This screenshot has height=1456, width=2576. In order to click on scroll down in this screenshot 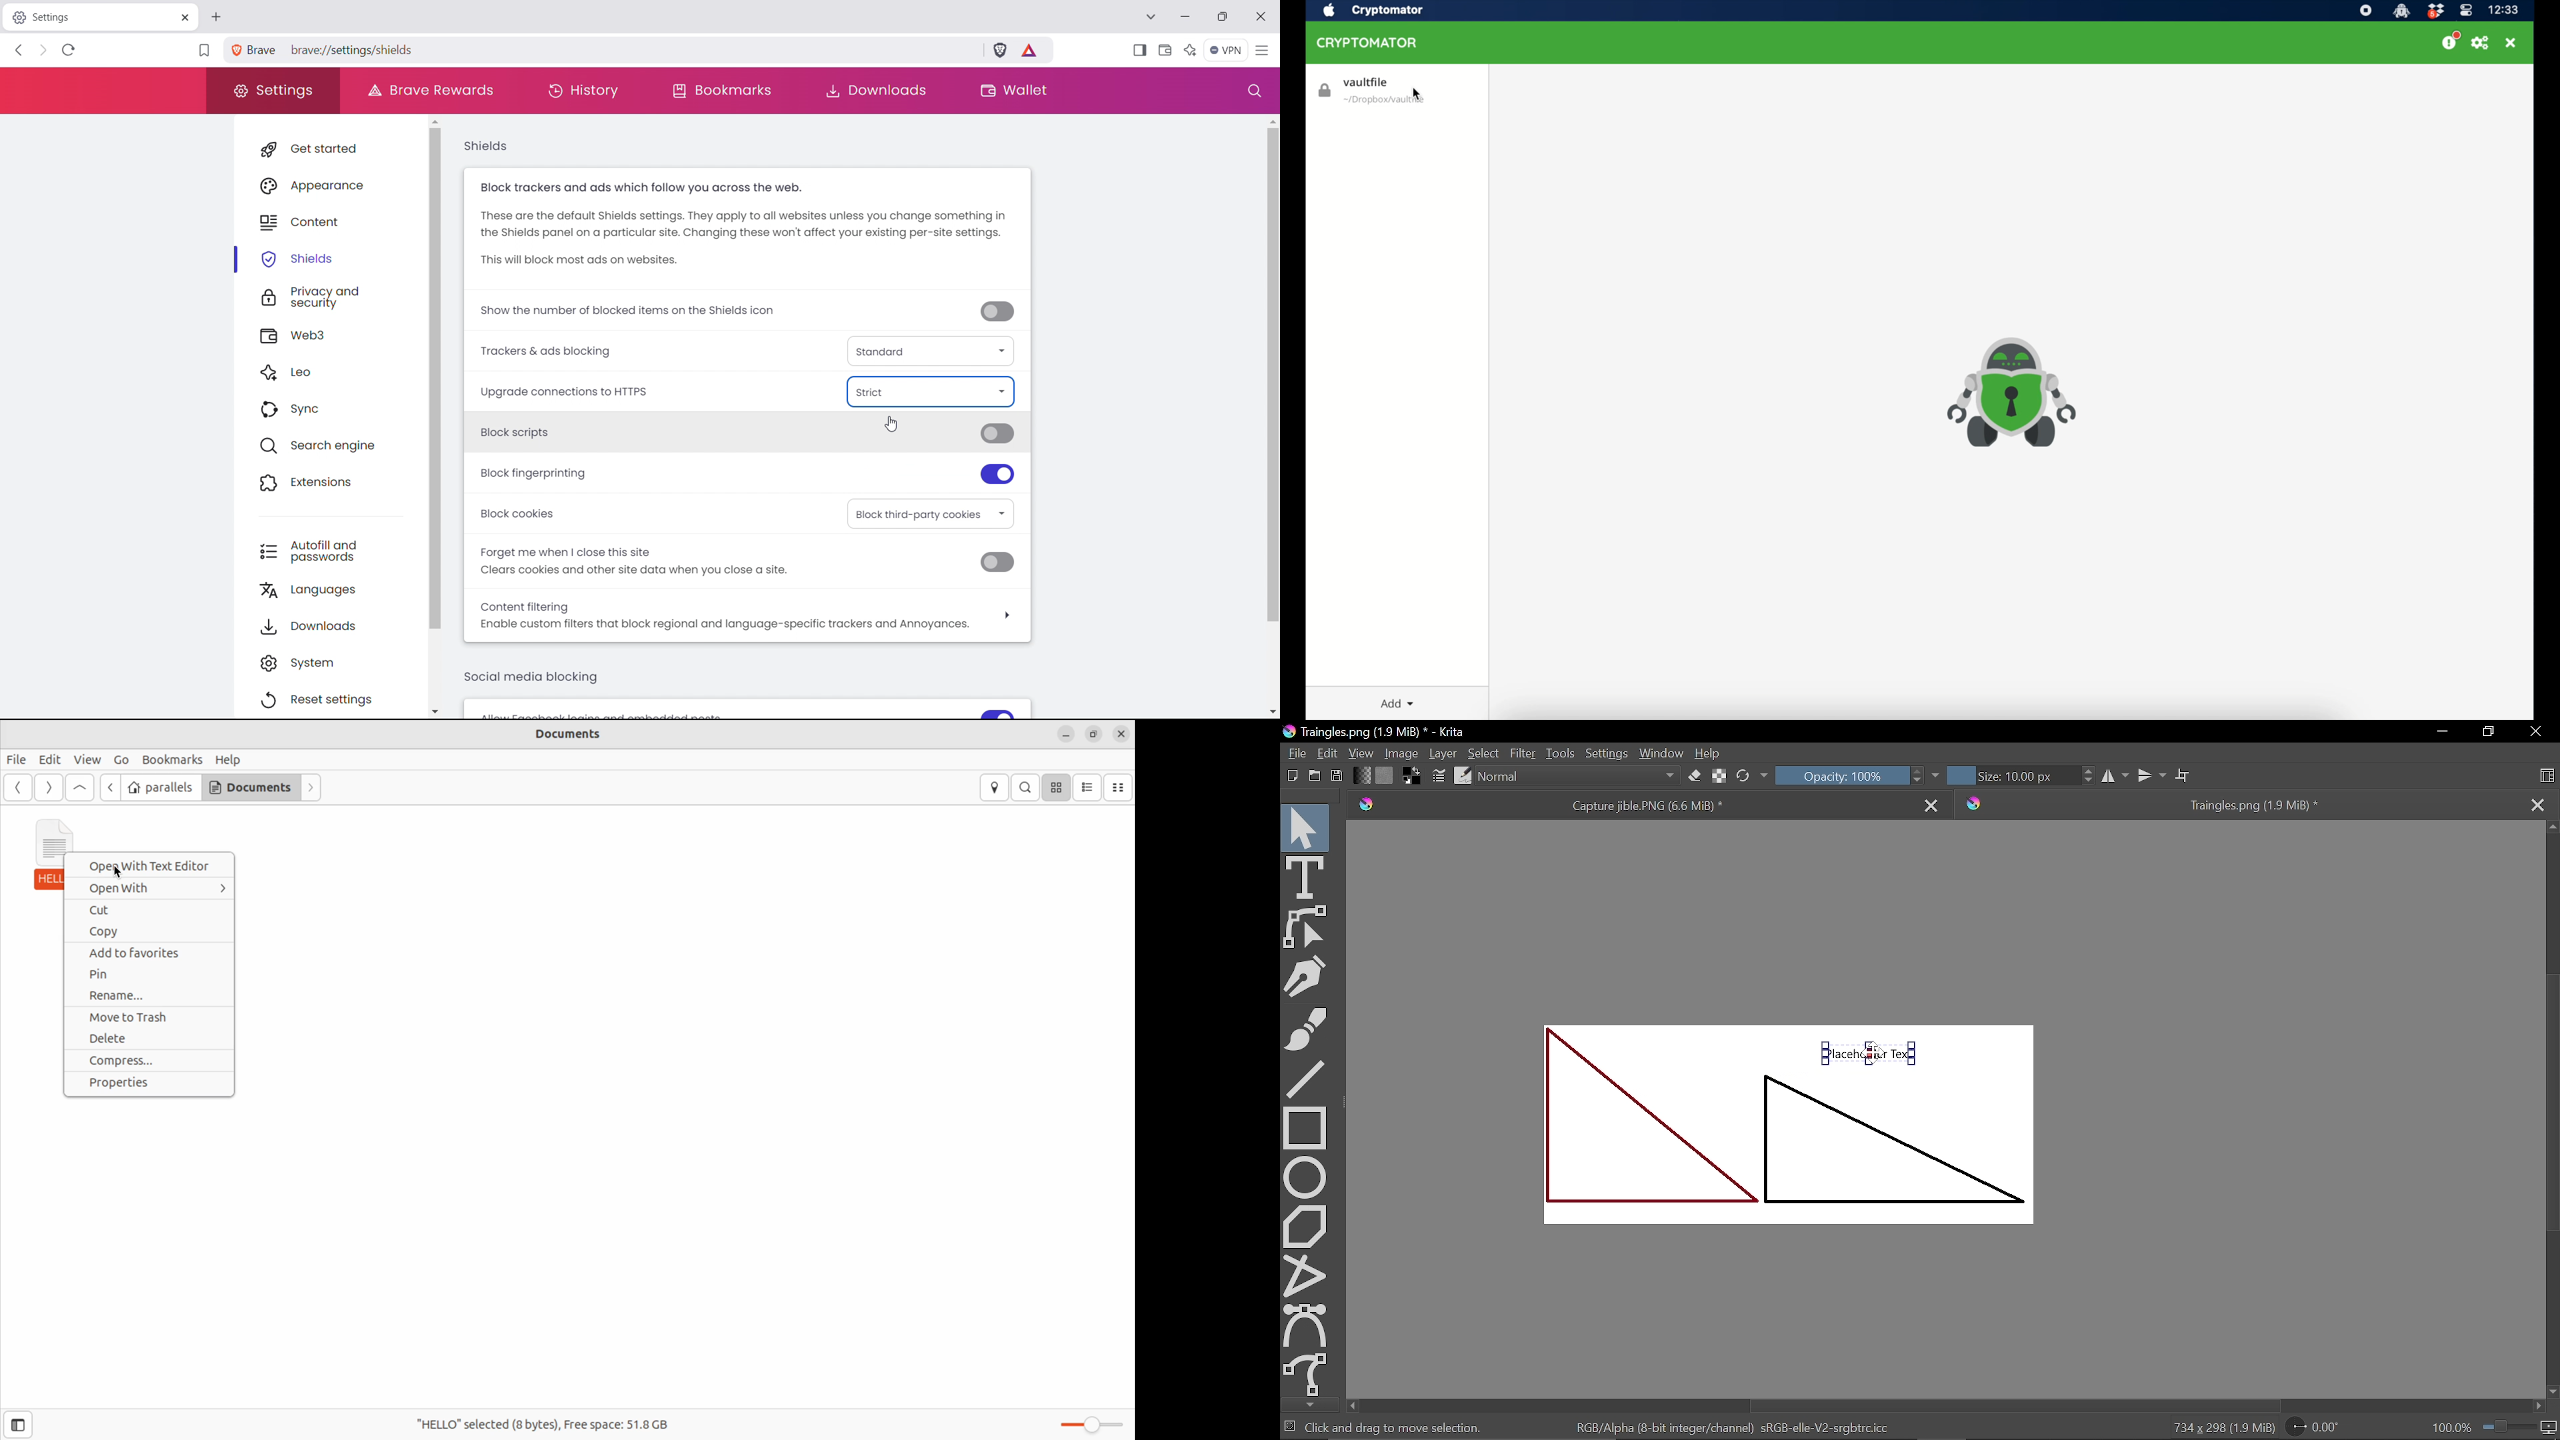, I will do `click(1271, 709)`.